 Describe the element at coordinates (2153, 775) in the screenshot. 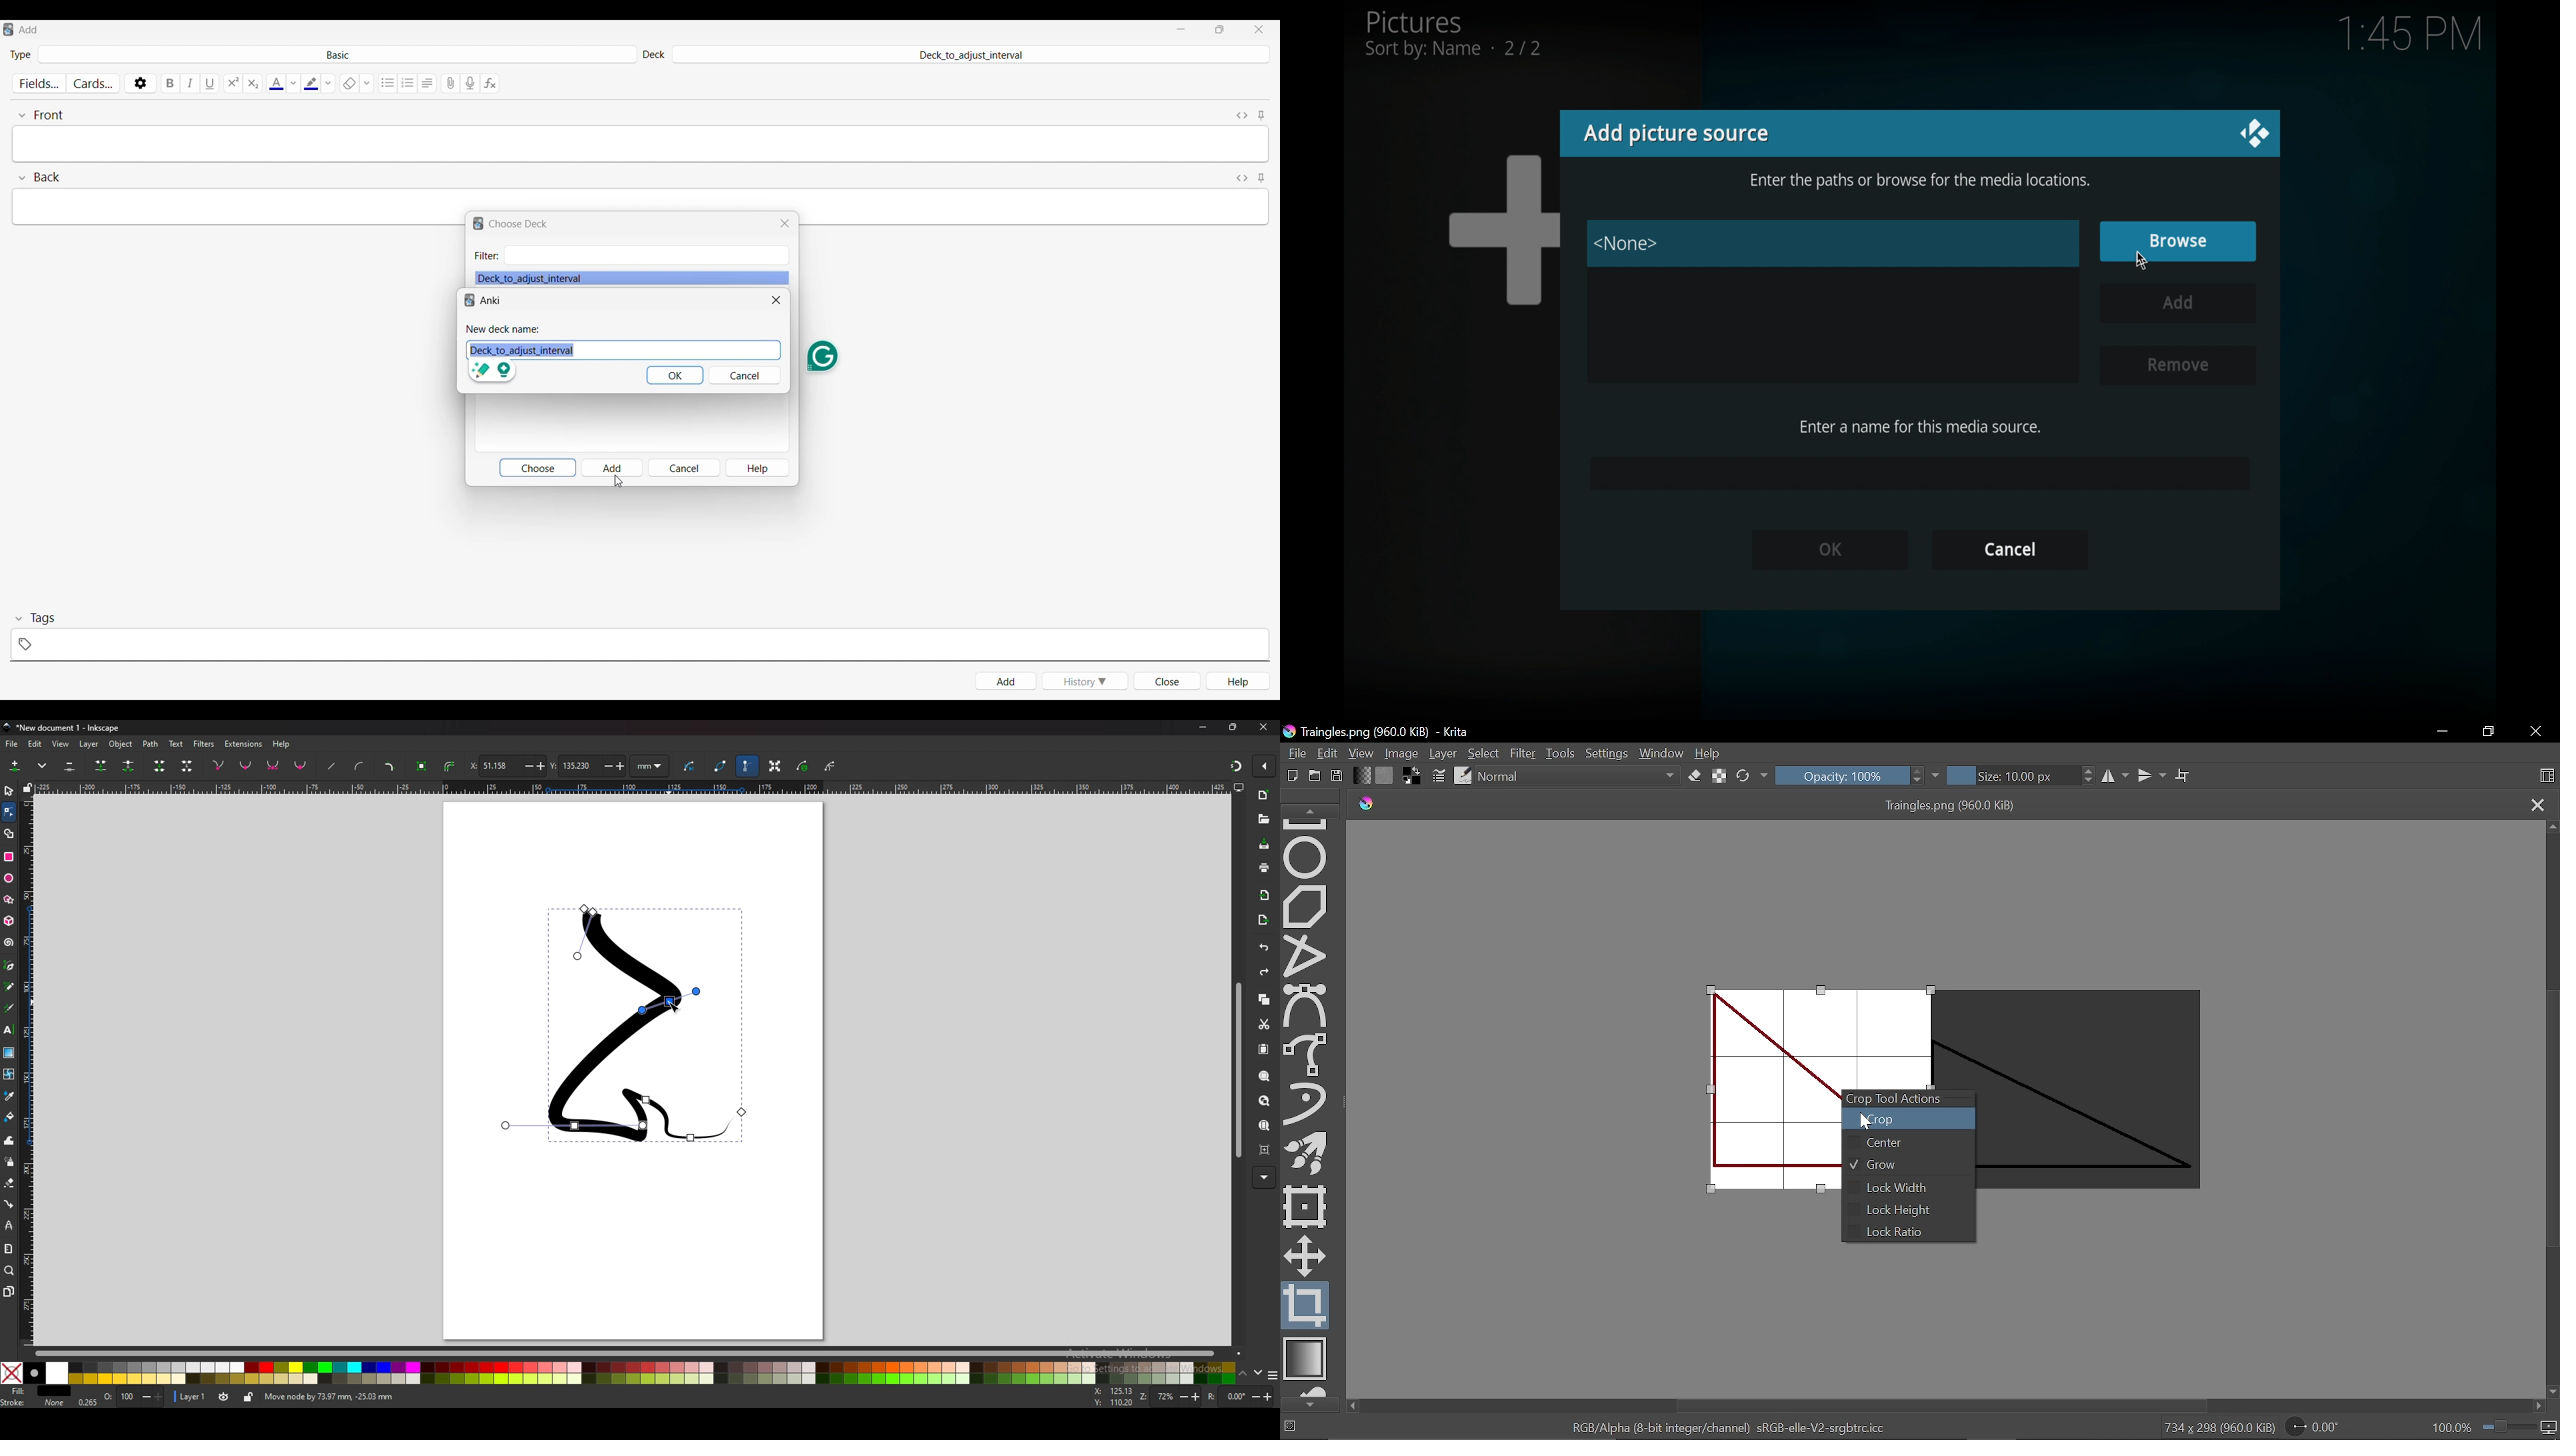

I see `Vertical mirror tool` at that location.